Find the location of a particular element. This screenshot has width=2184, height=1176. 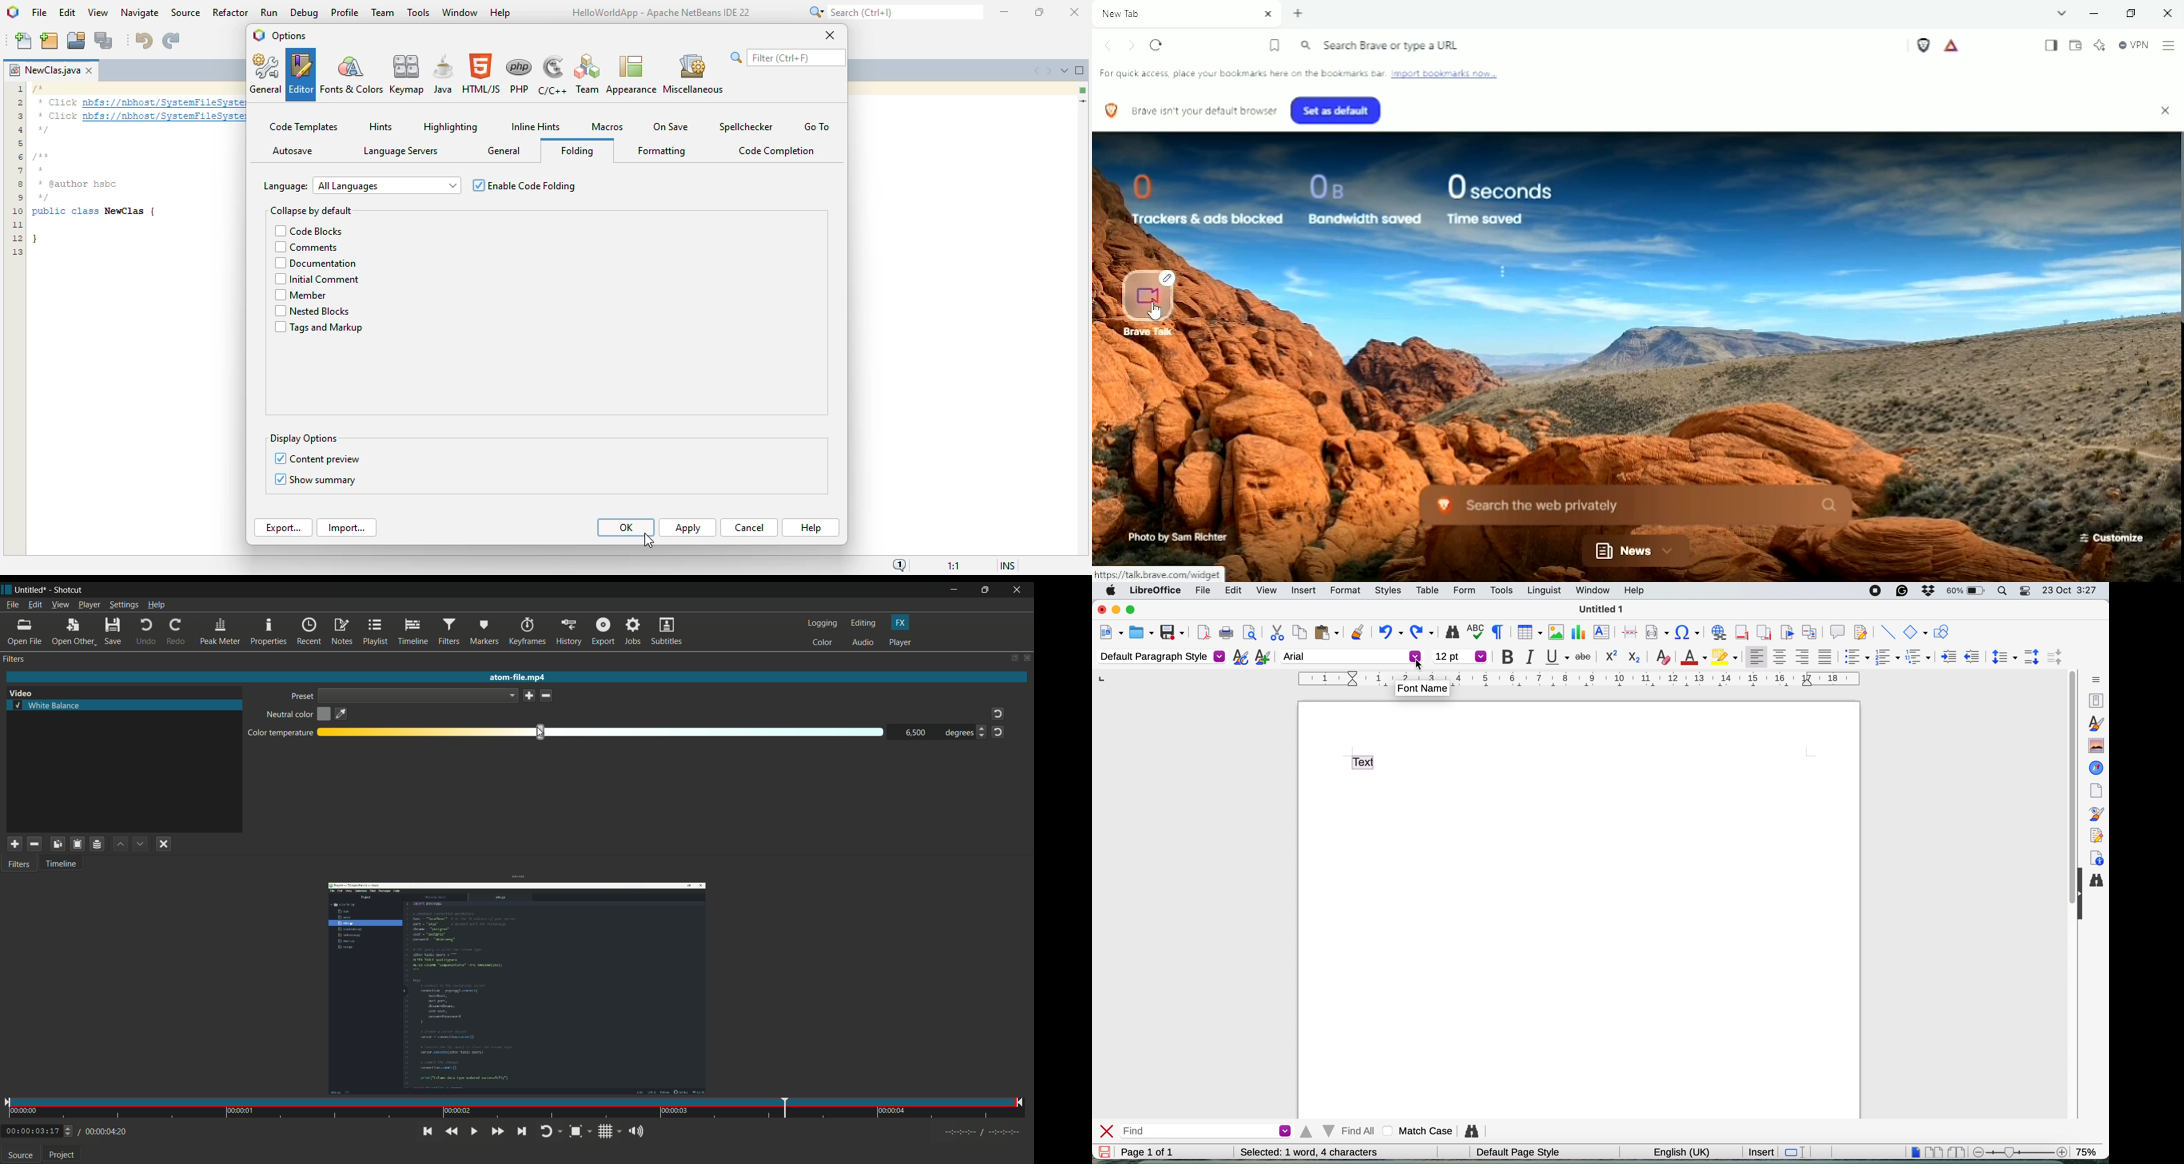

libreoffice is located at coordinates (1154, 592).